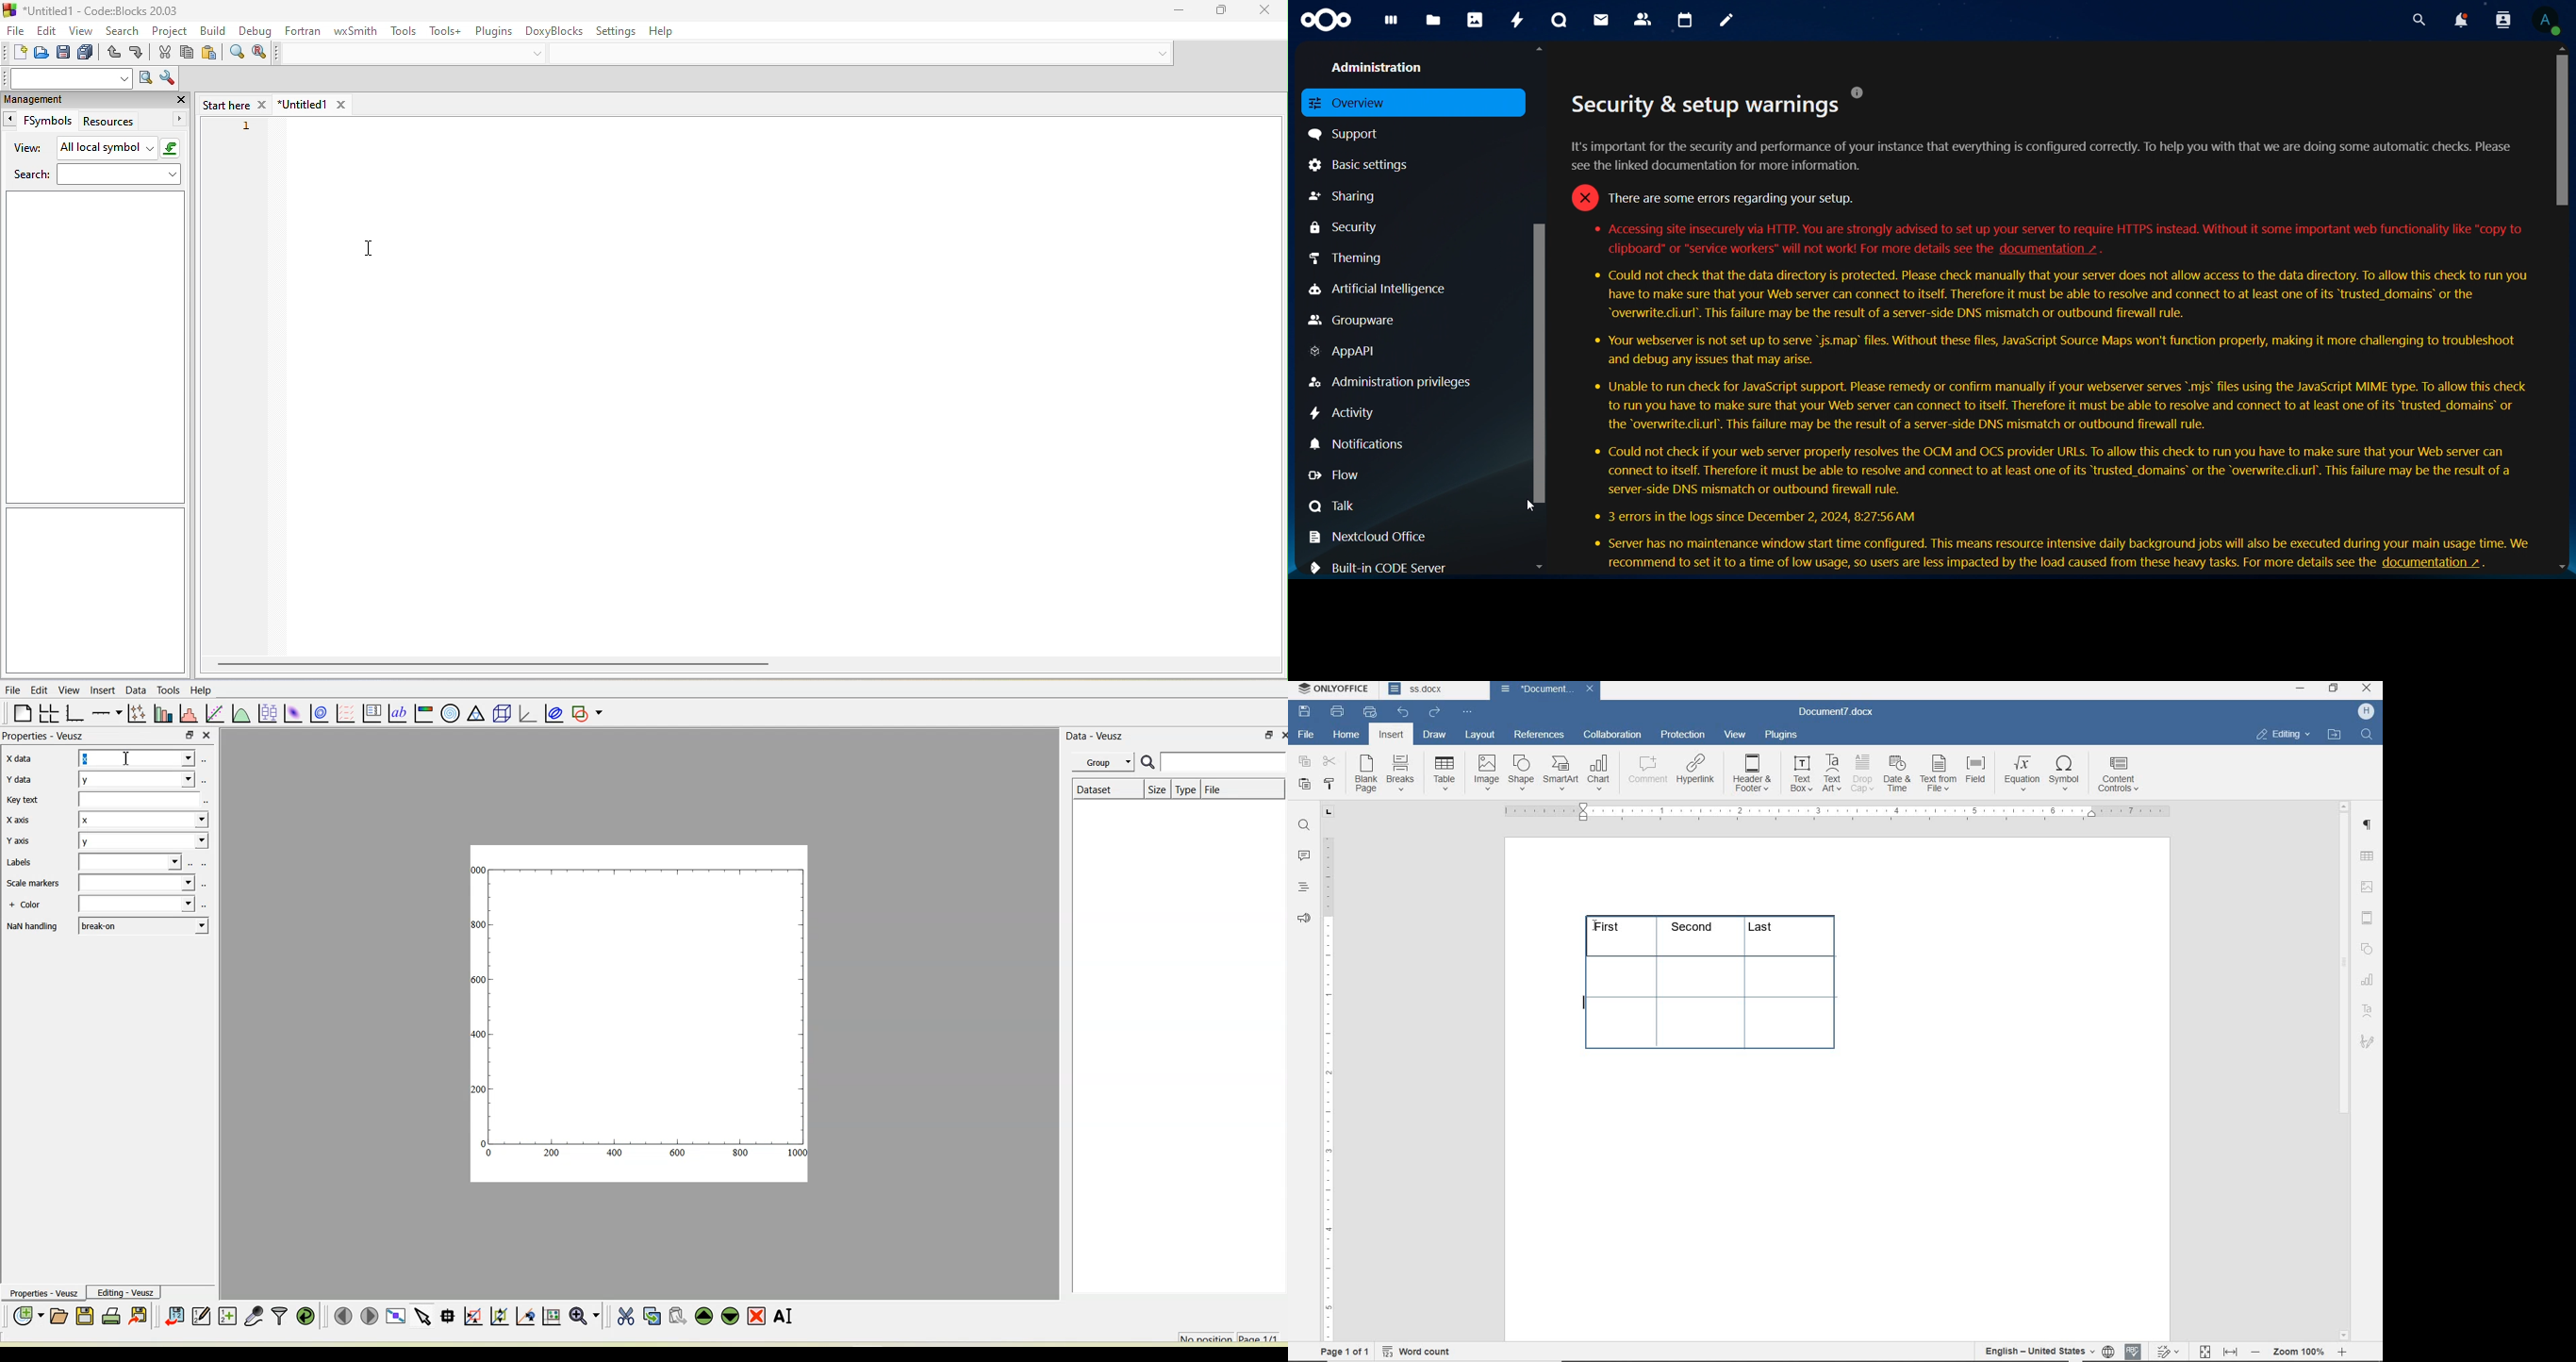 This screenshot has width=2576, height=1372. I want to click on home, so click(1347, 736).